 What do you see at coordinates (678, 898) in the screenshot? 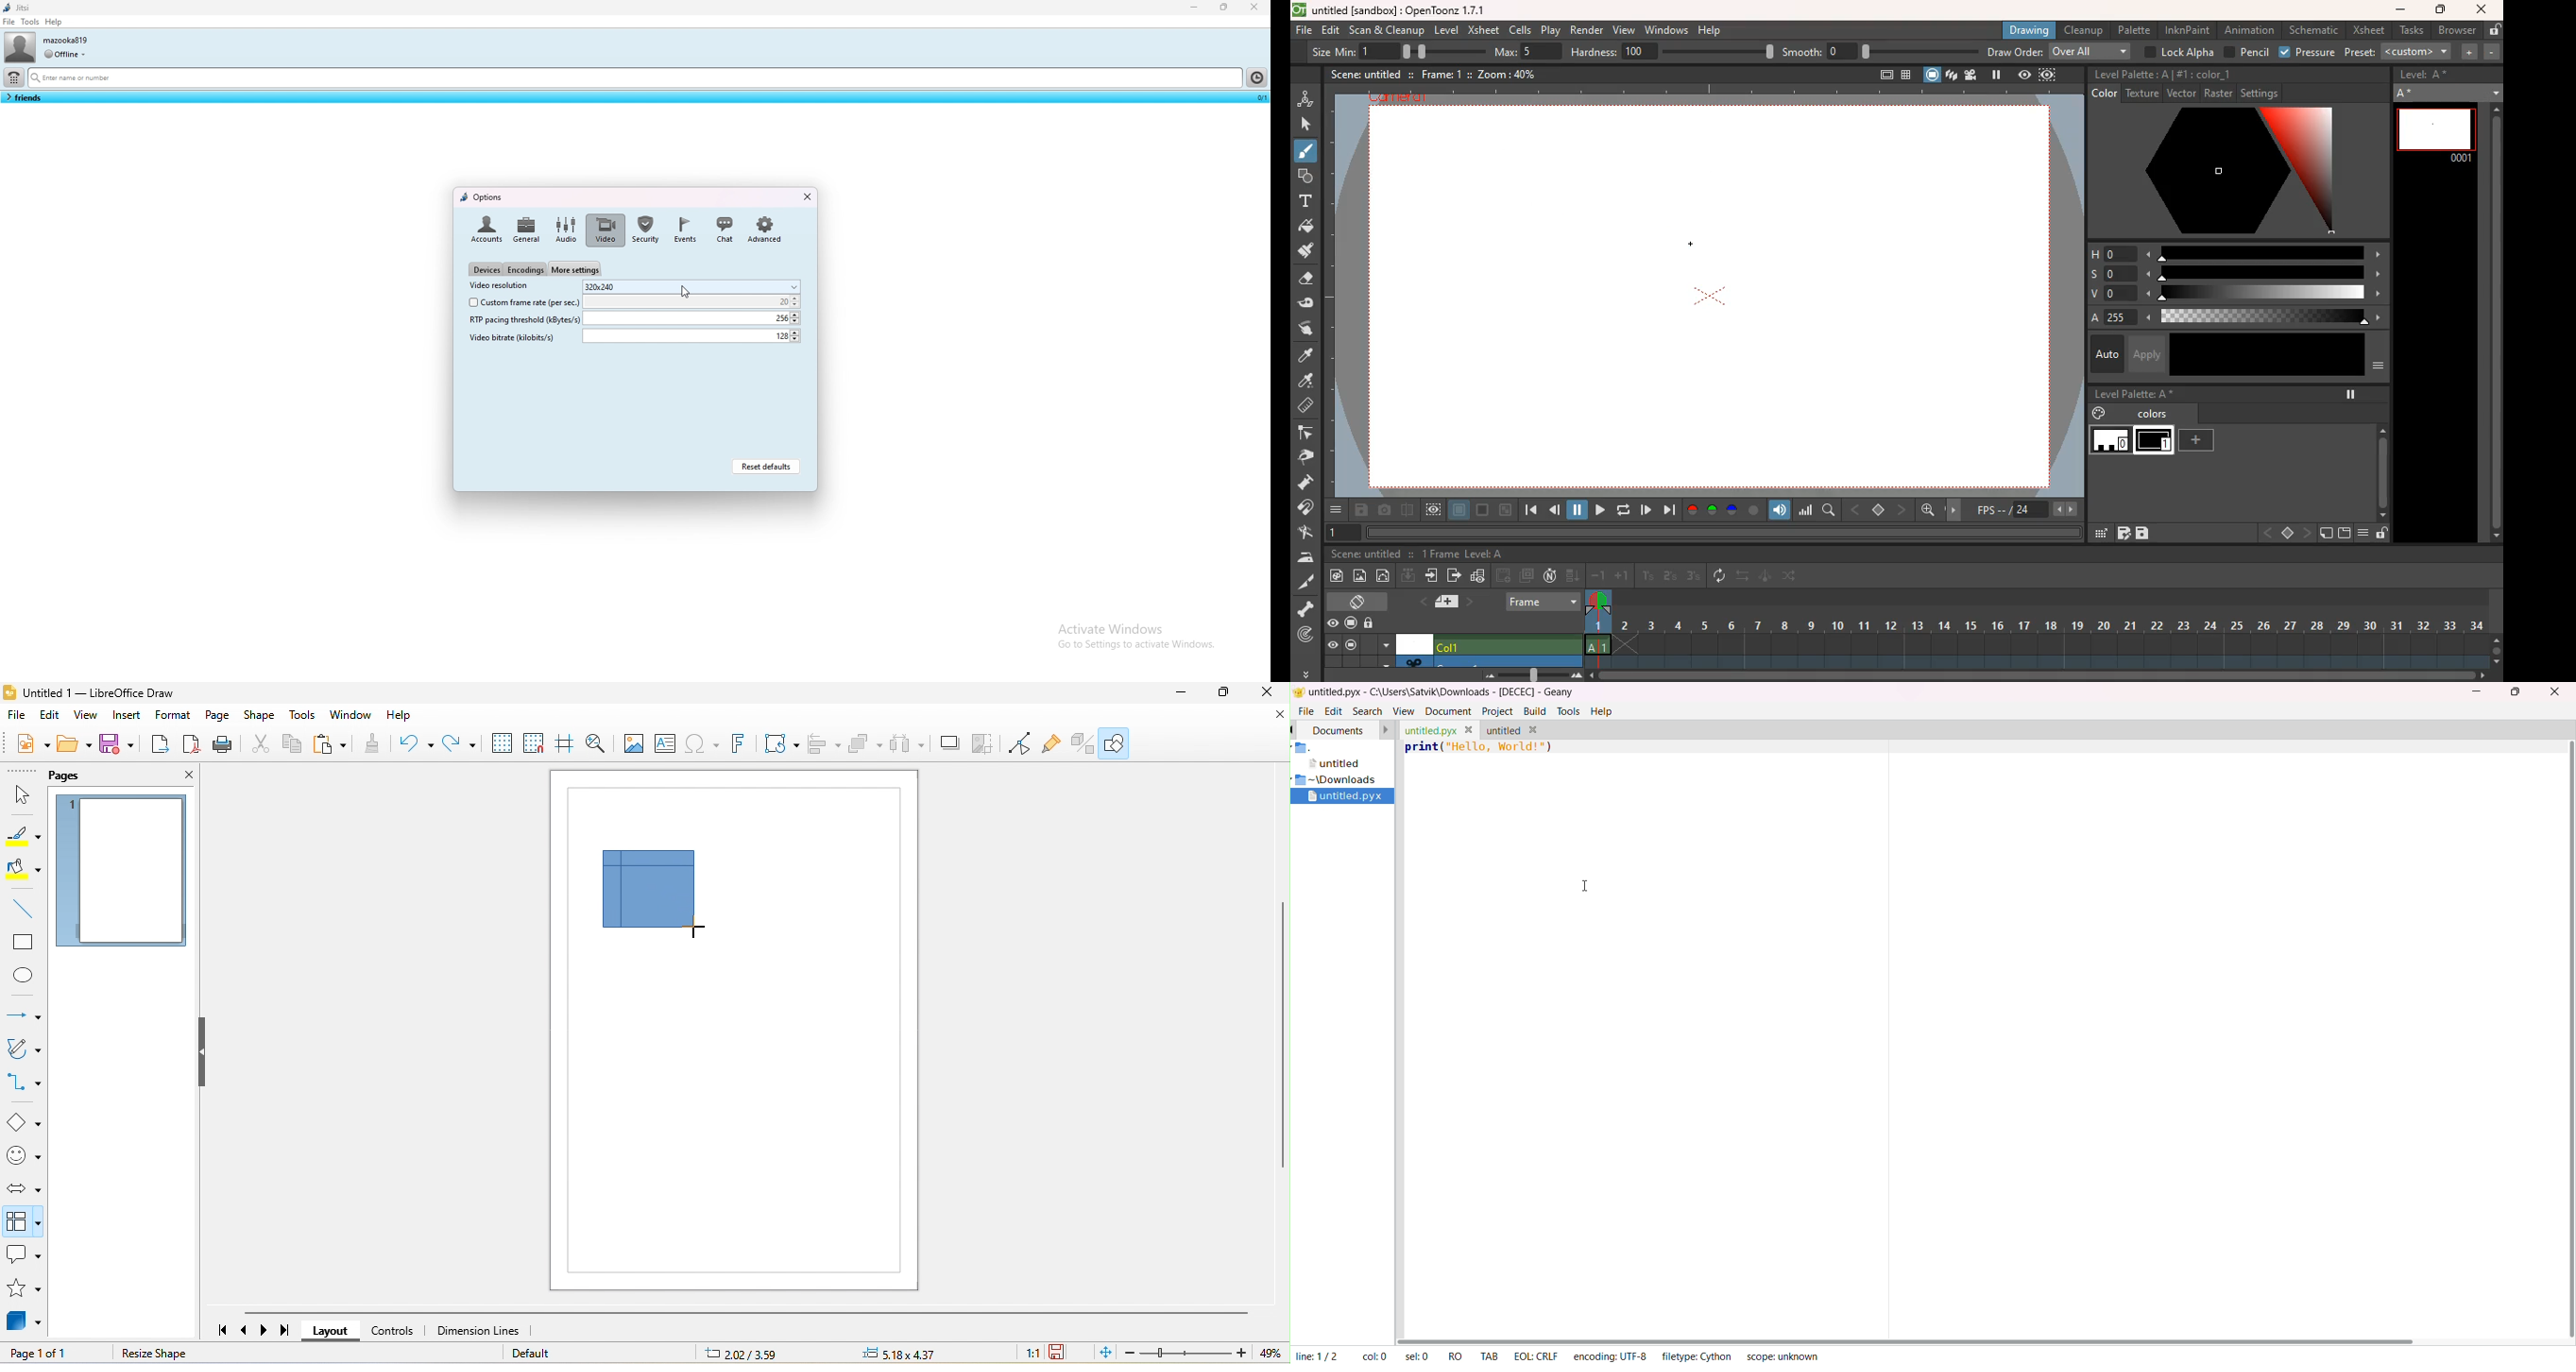
I see `flow chart dragged` at bounding box center [678, 898].